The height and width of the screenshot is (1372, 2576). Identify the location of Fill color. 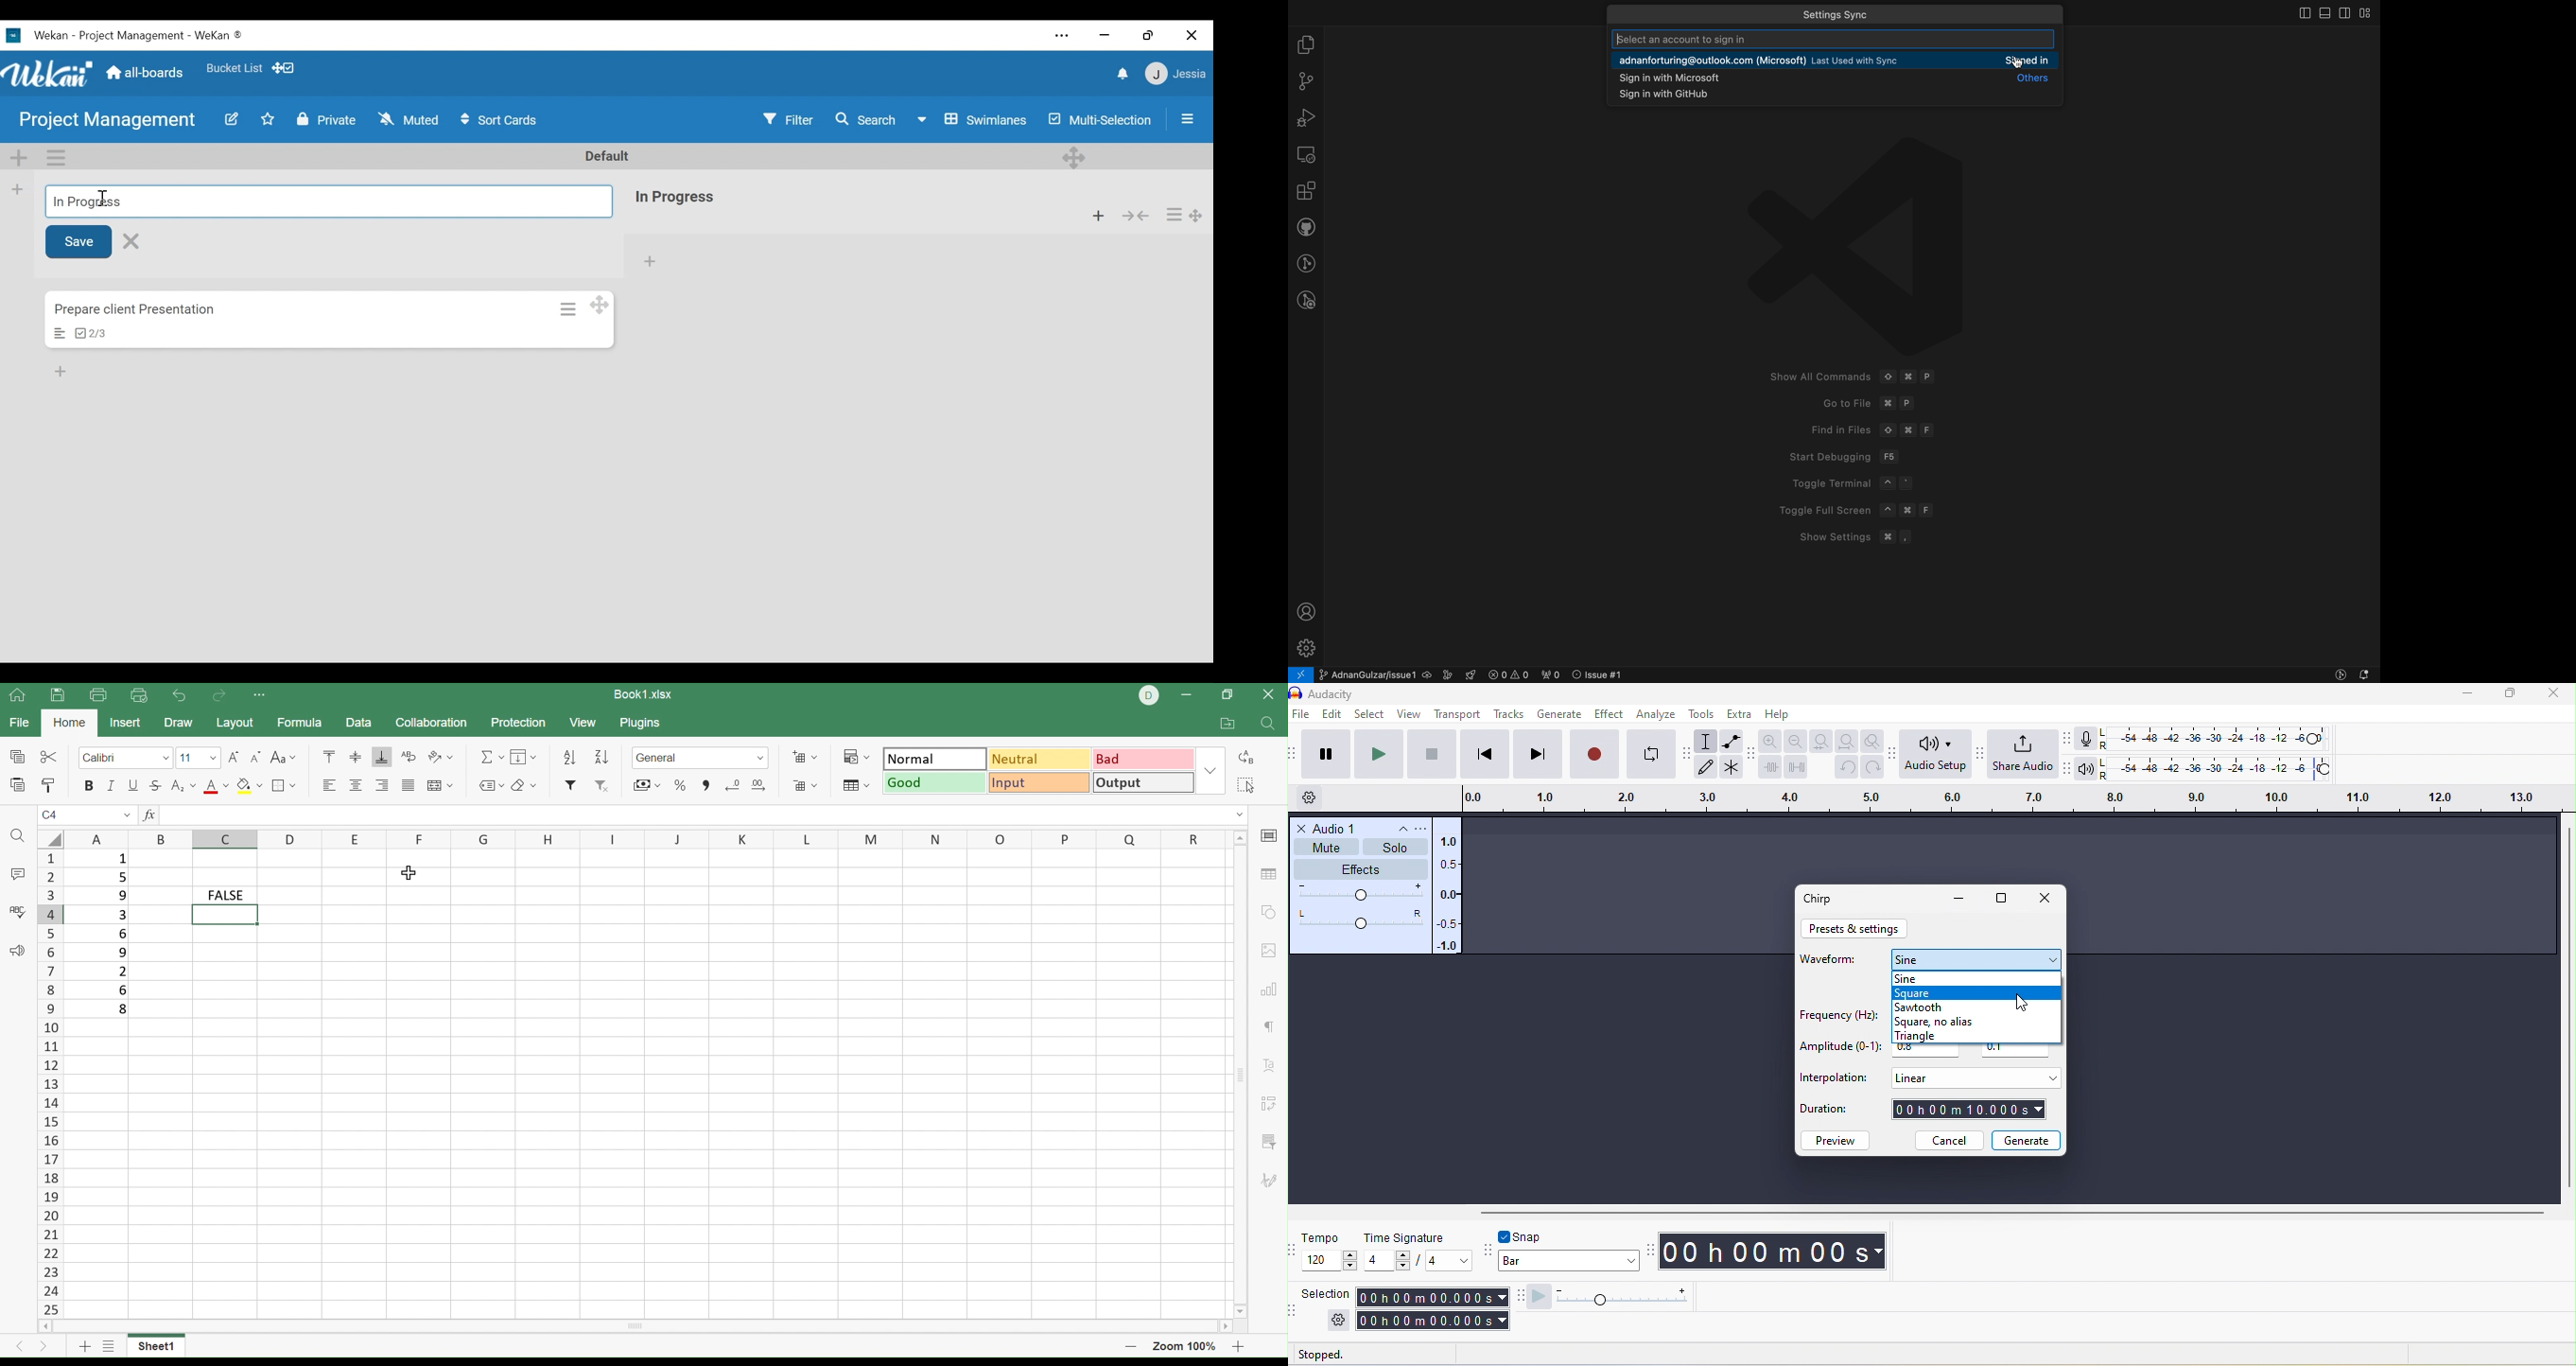
(248, 785).